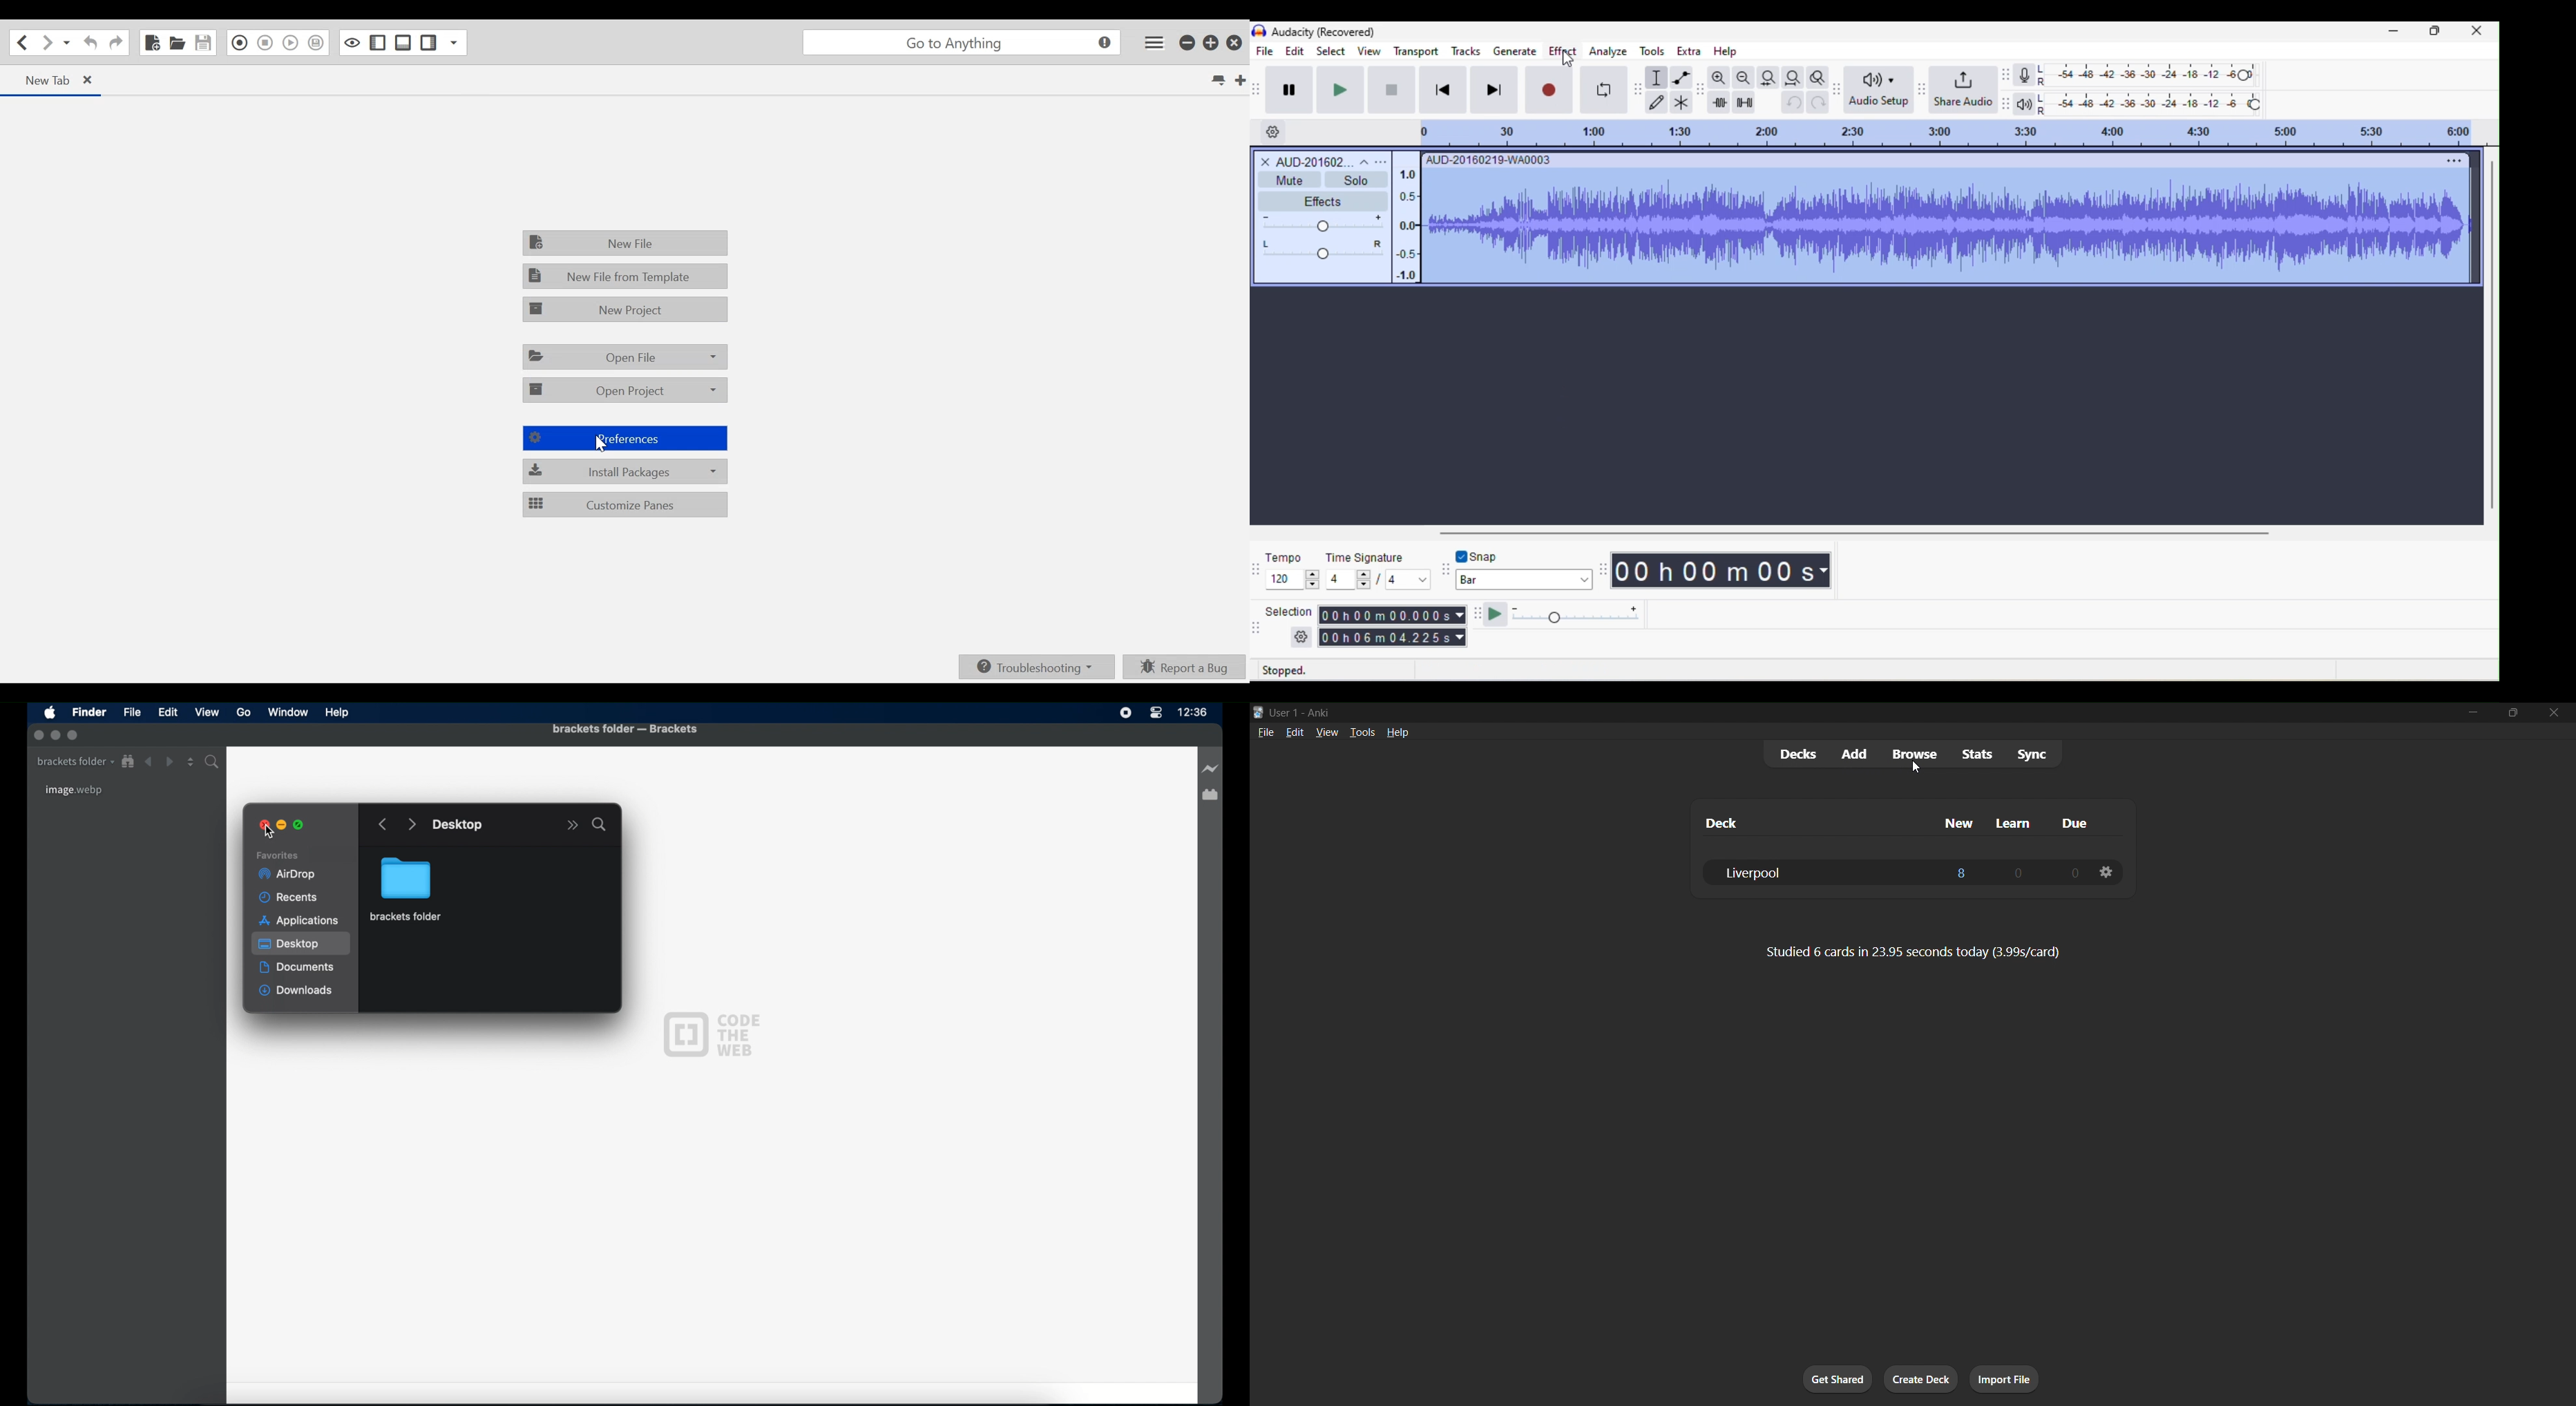 This screenshot has width=2576, height=1428. I want to click on Open File, so click(624, 358).